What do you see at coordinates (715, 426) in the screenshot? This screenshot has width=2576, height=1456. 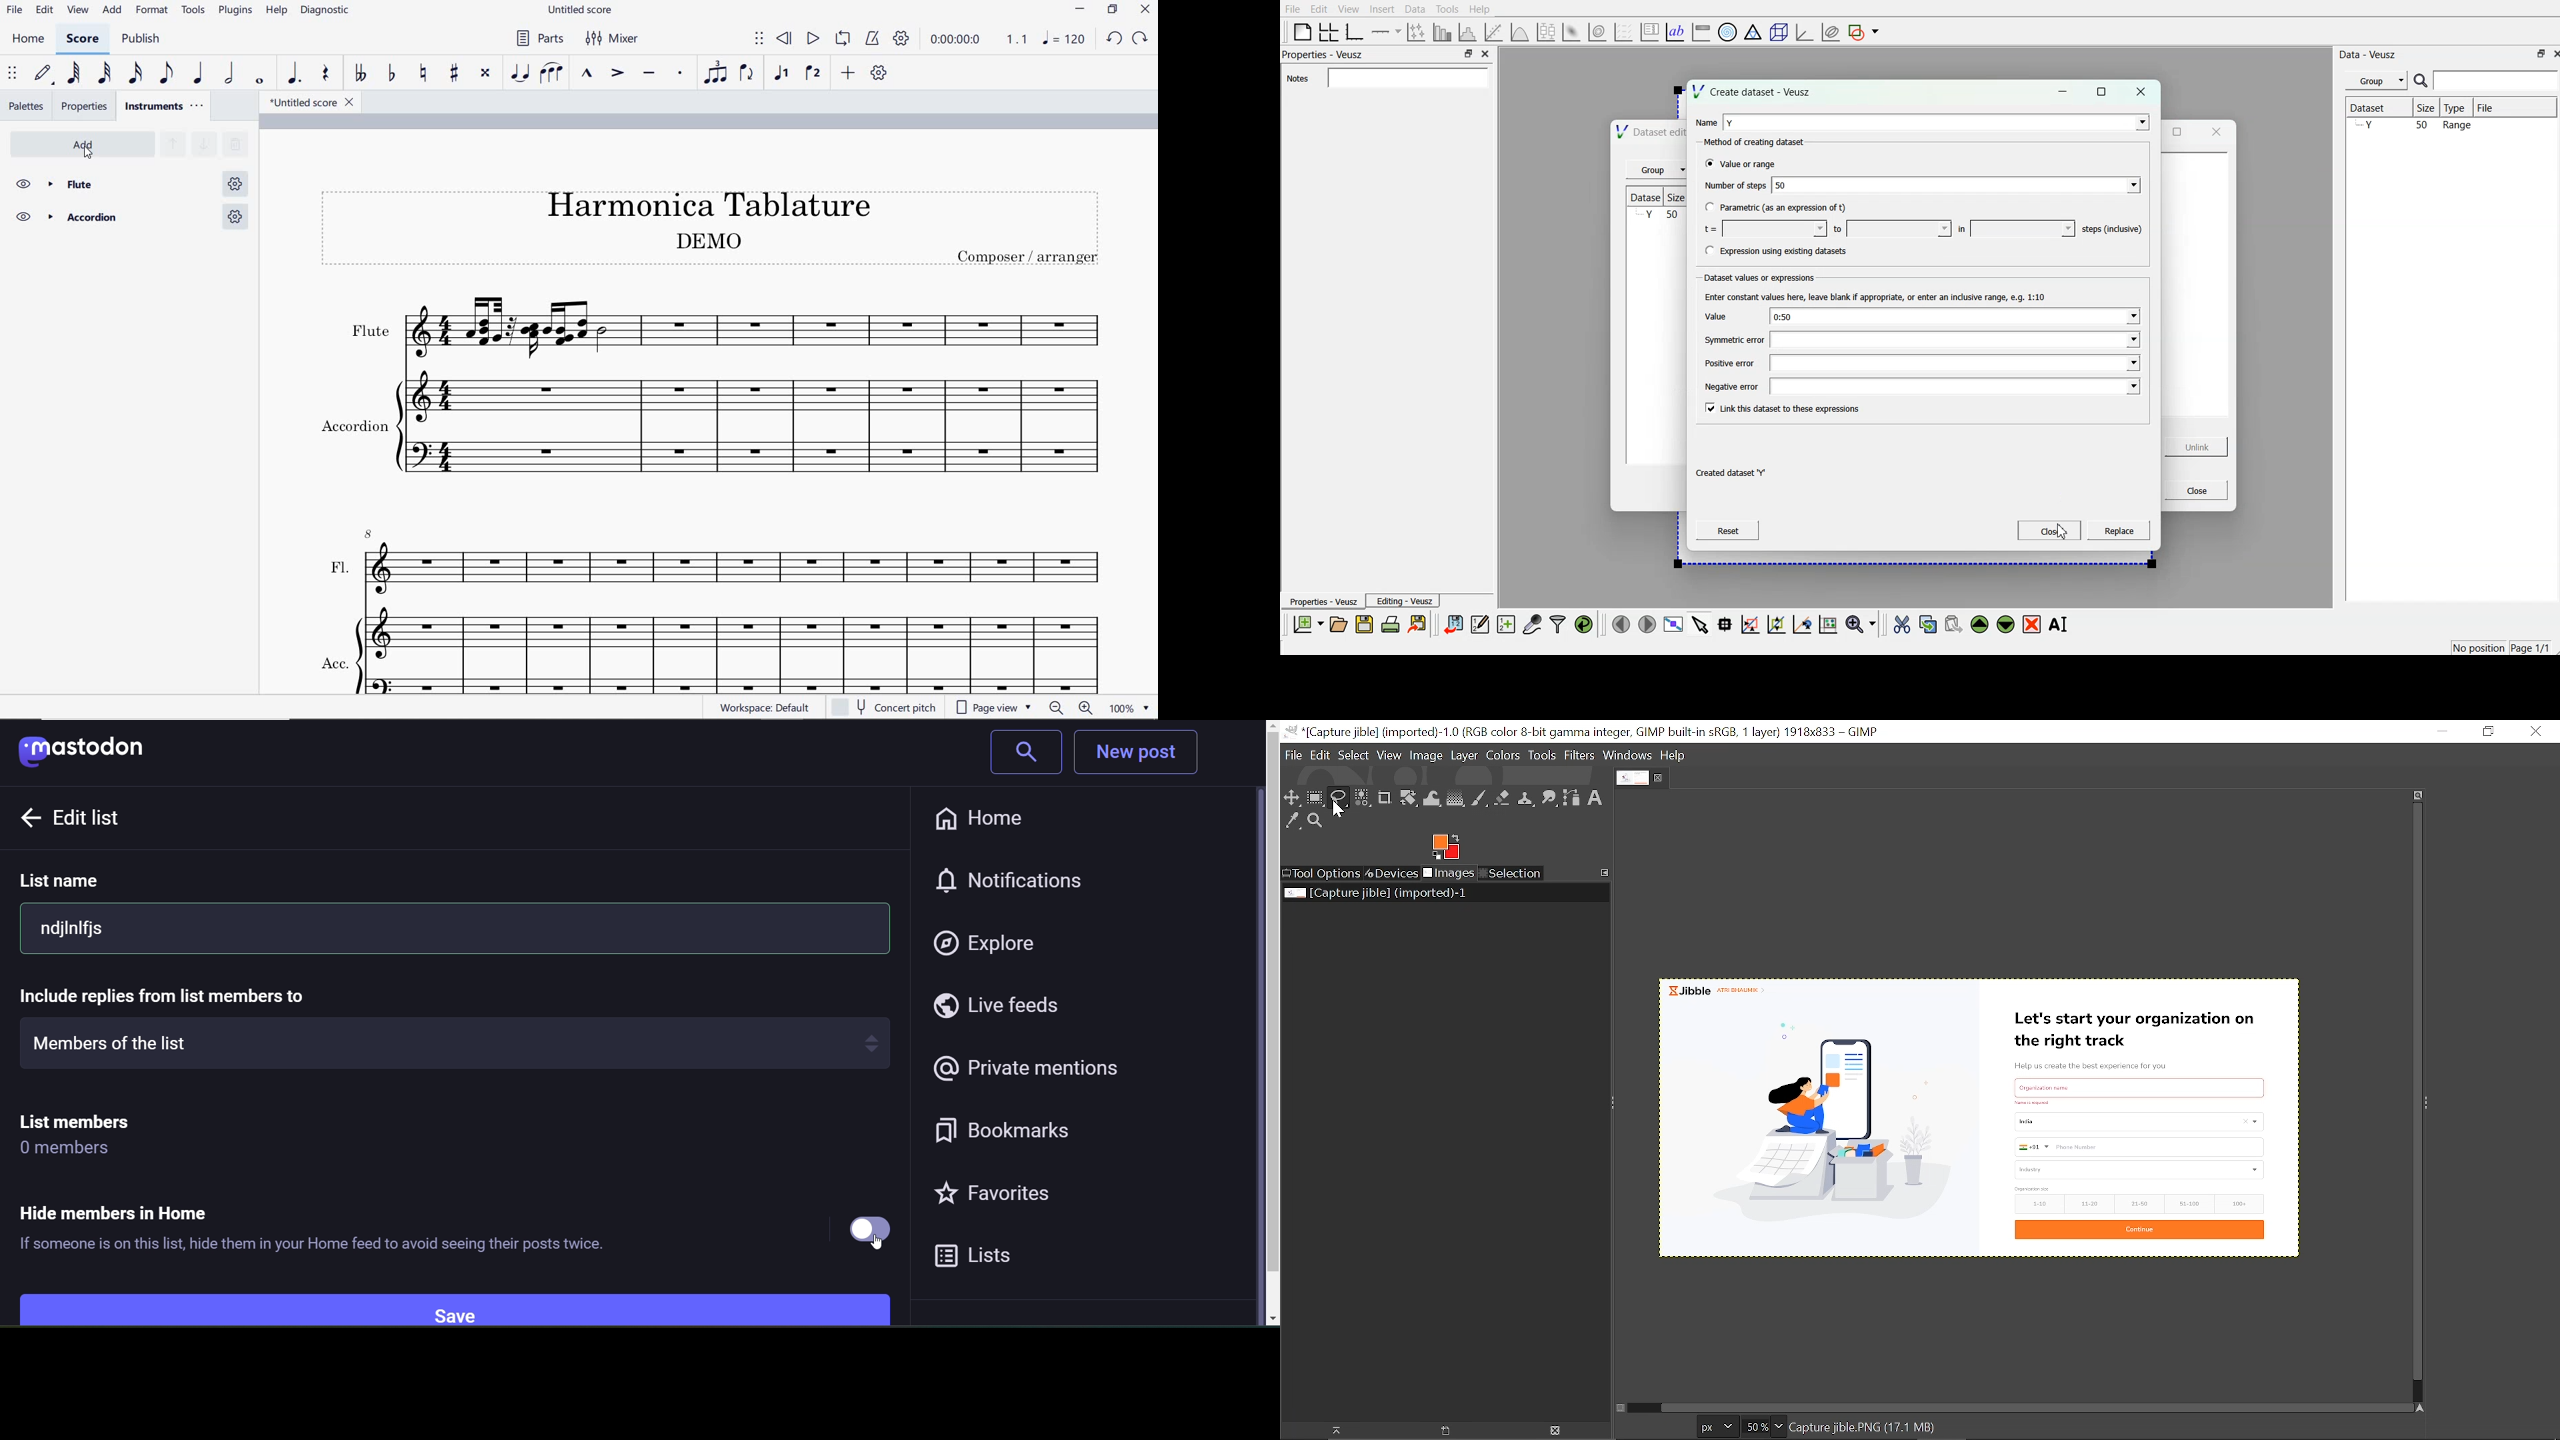 I see `Instrument: Accordion` at bounding box center [715, 426].